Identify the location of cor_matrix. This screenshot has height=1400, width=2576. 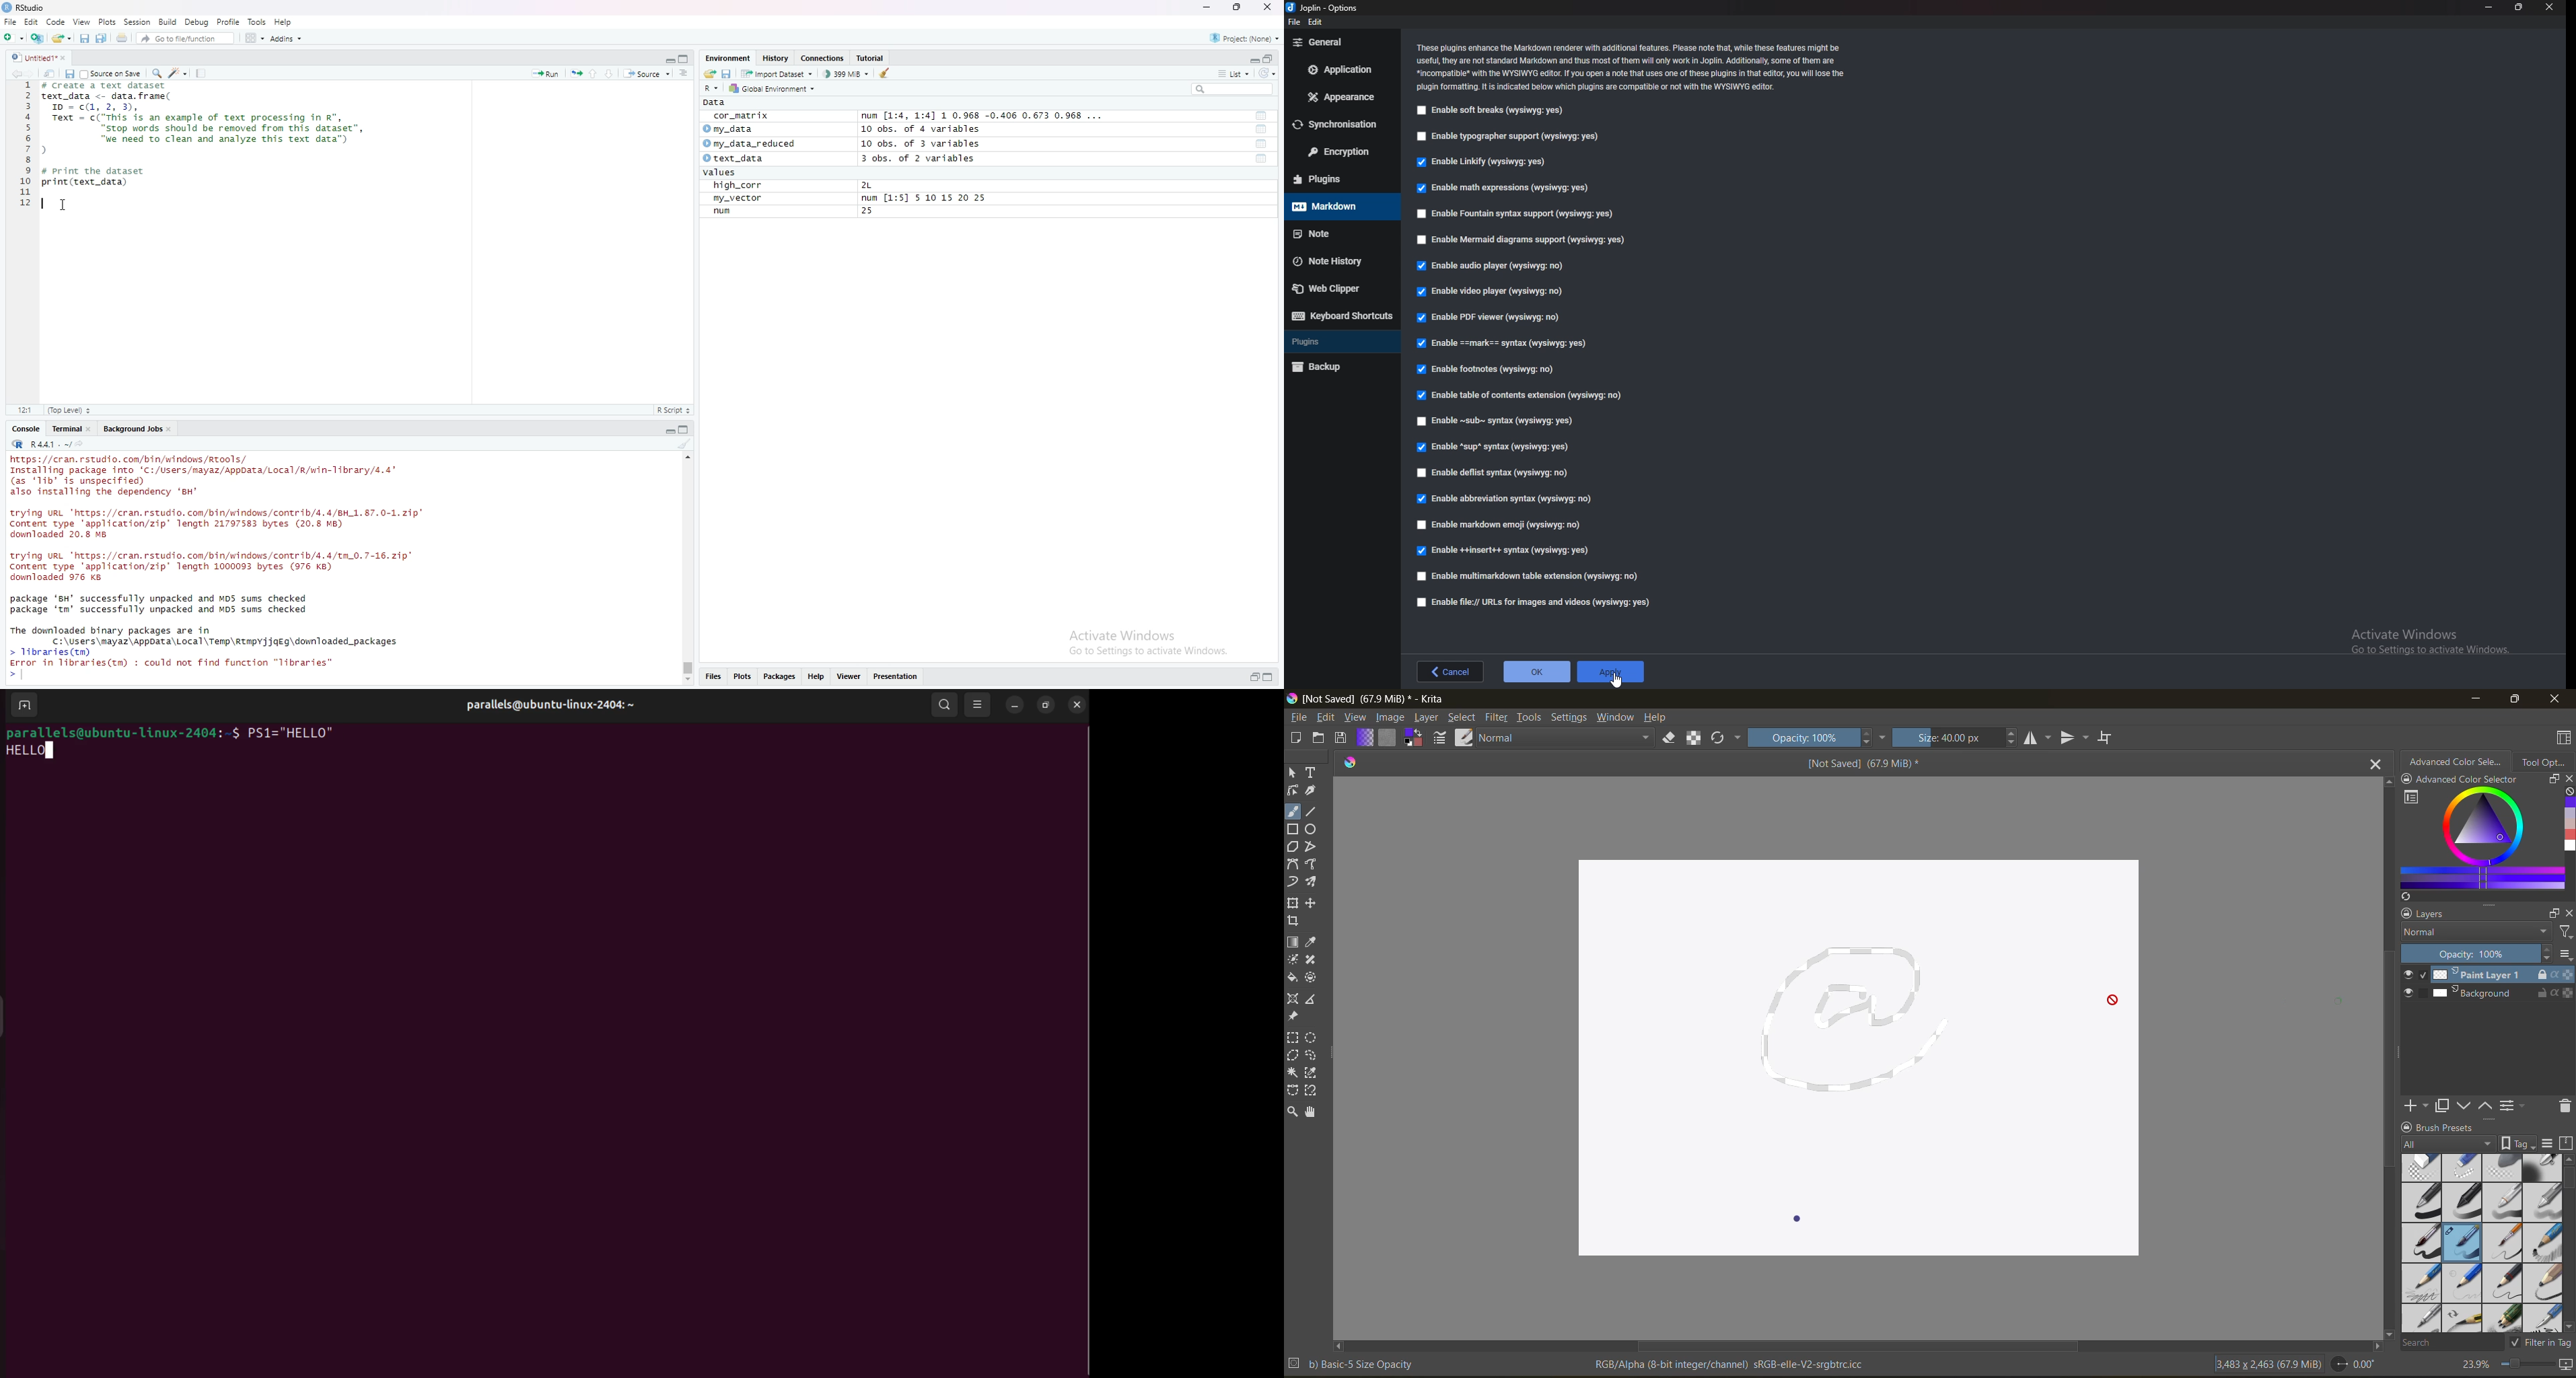
(741, 116).